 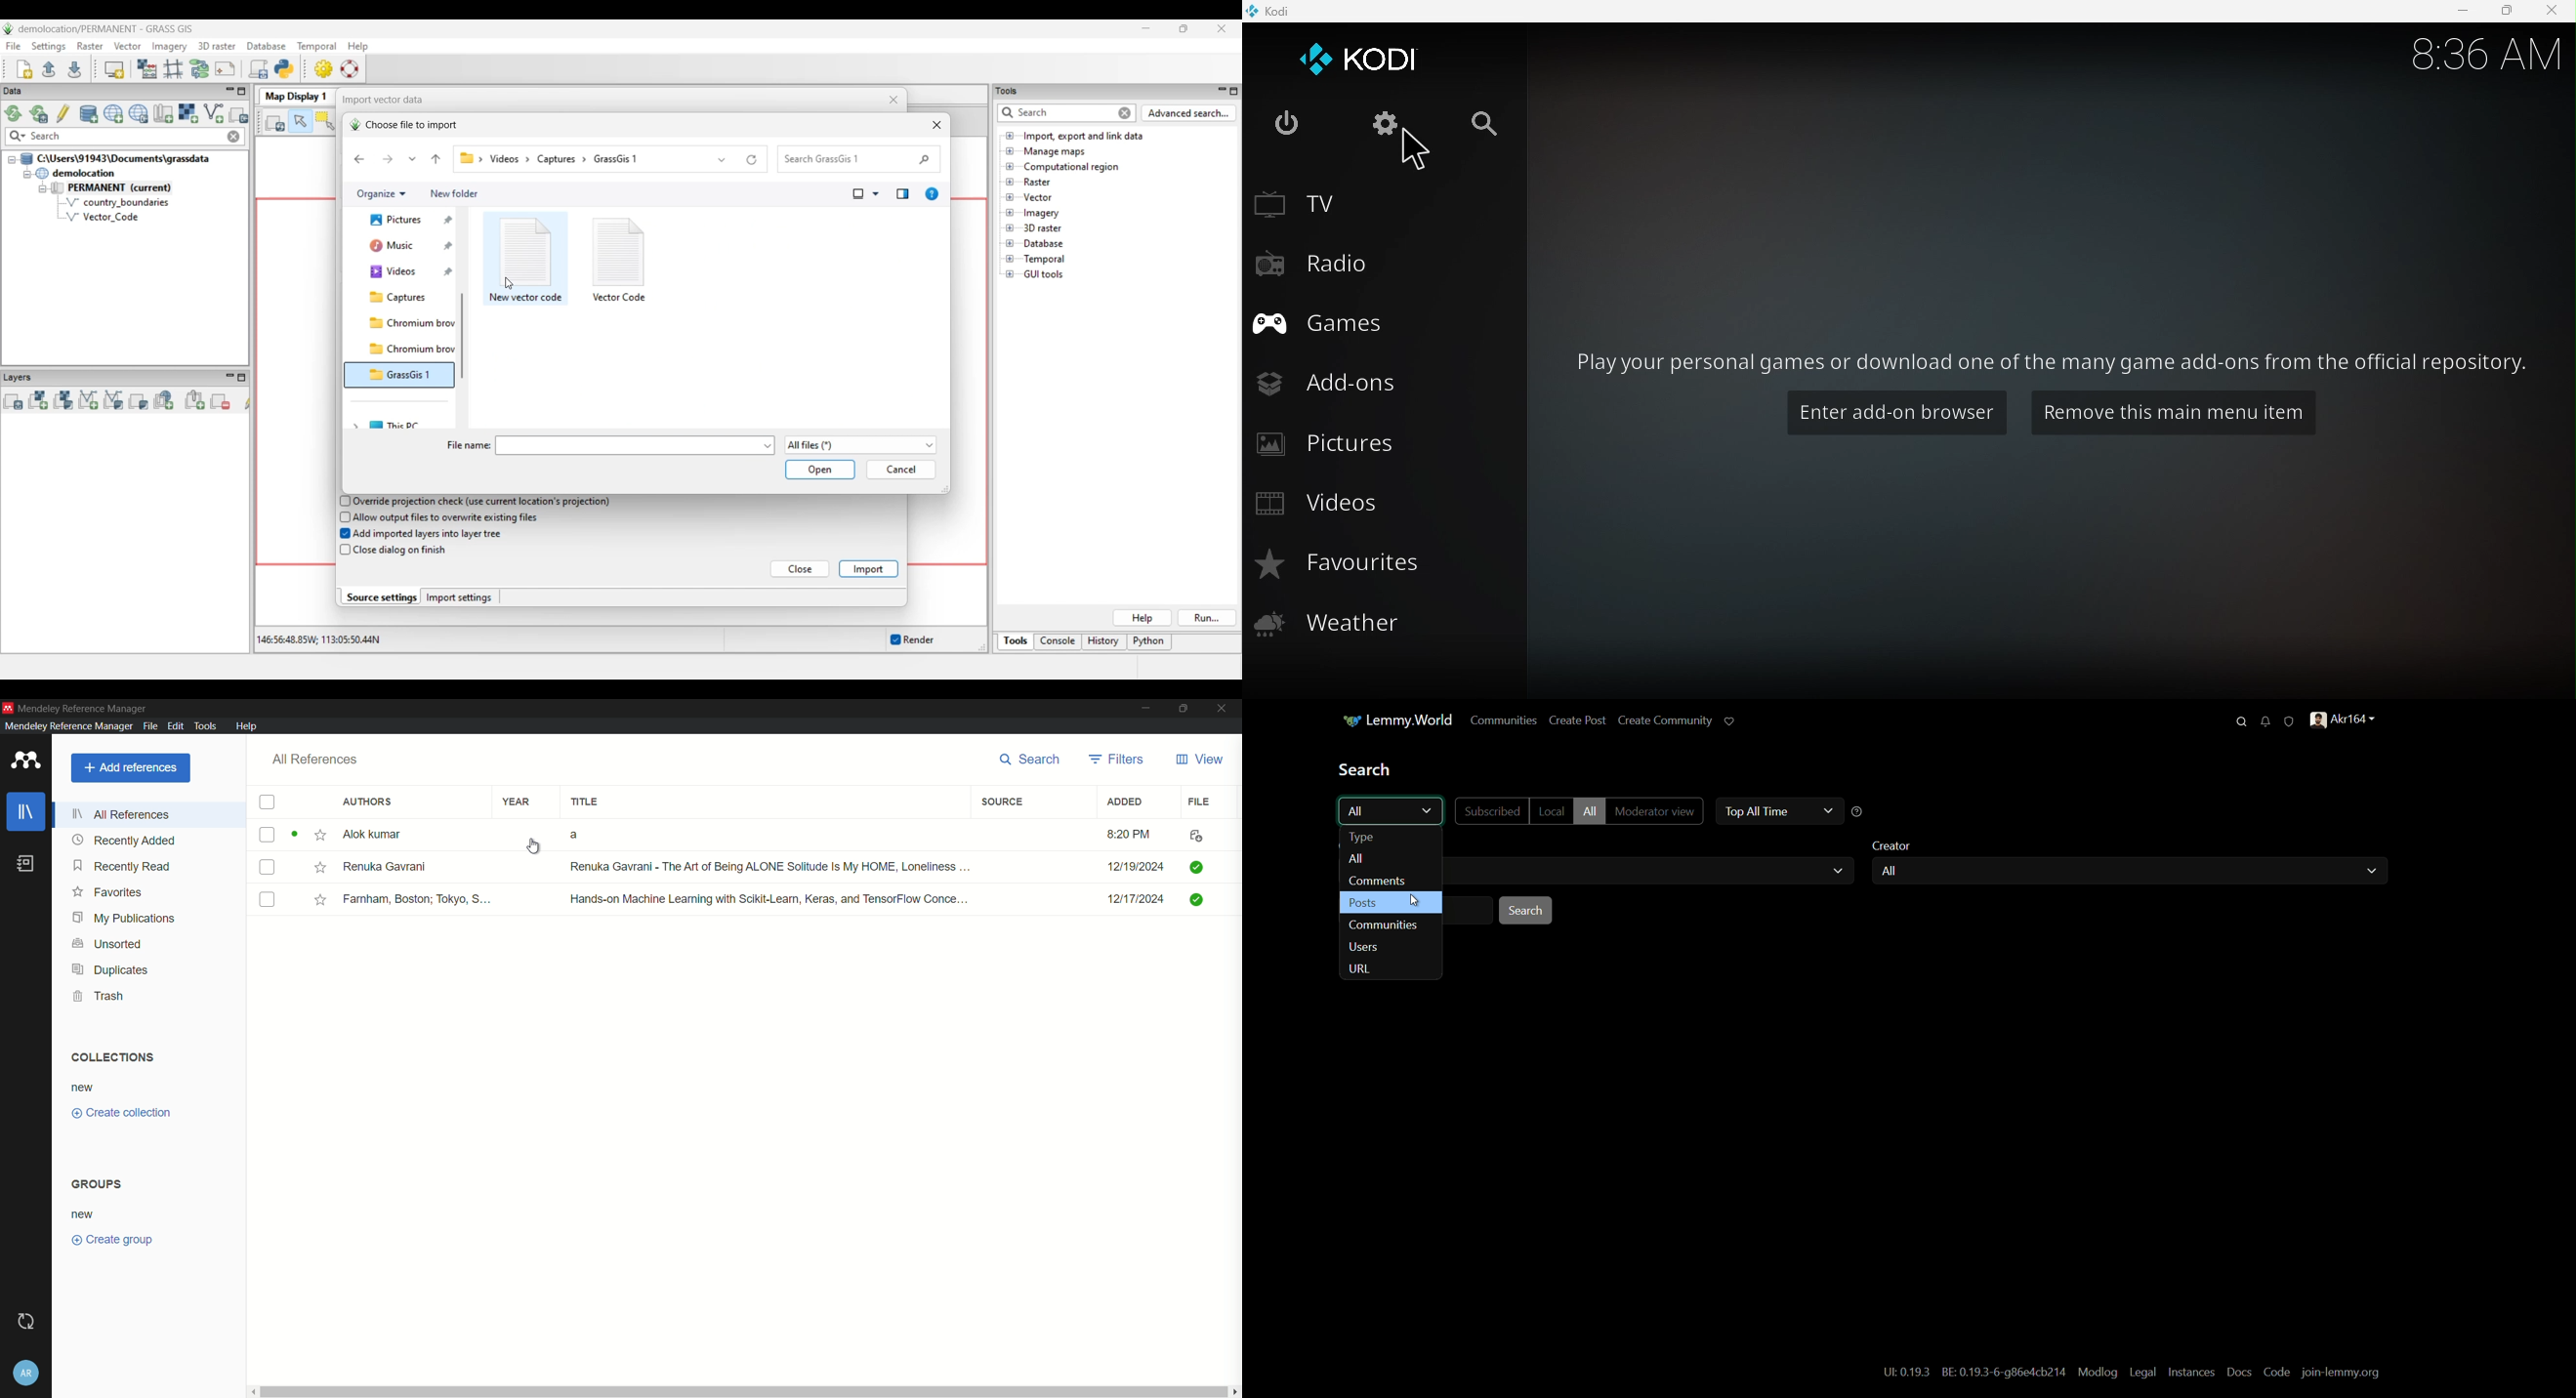 What do you see at coordinates (267, 803) in the screenshot?
I see `checkbox` at bounding box center [267, 803].